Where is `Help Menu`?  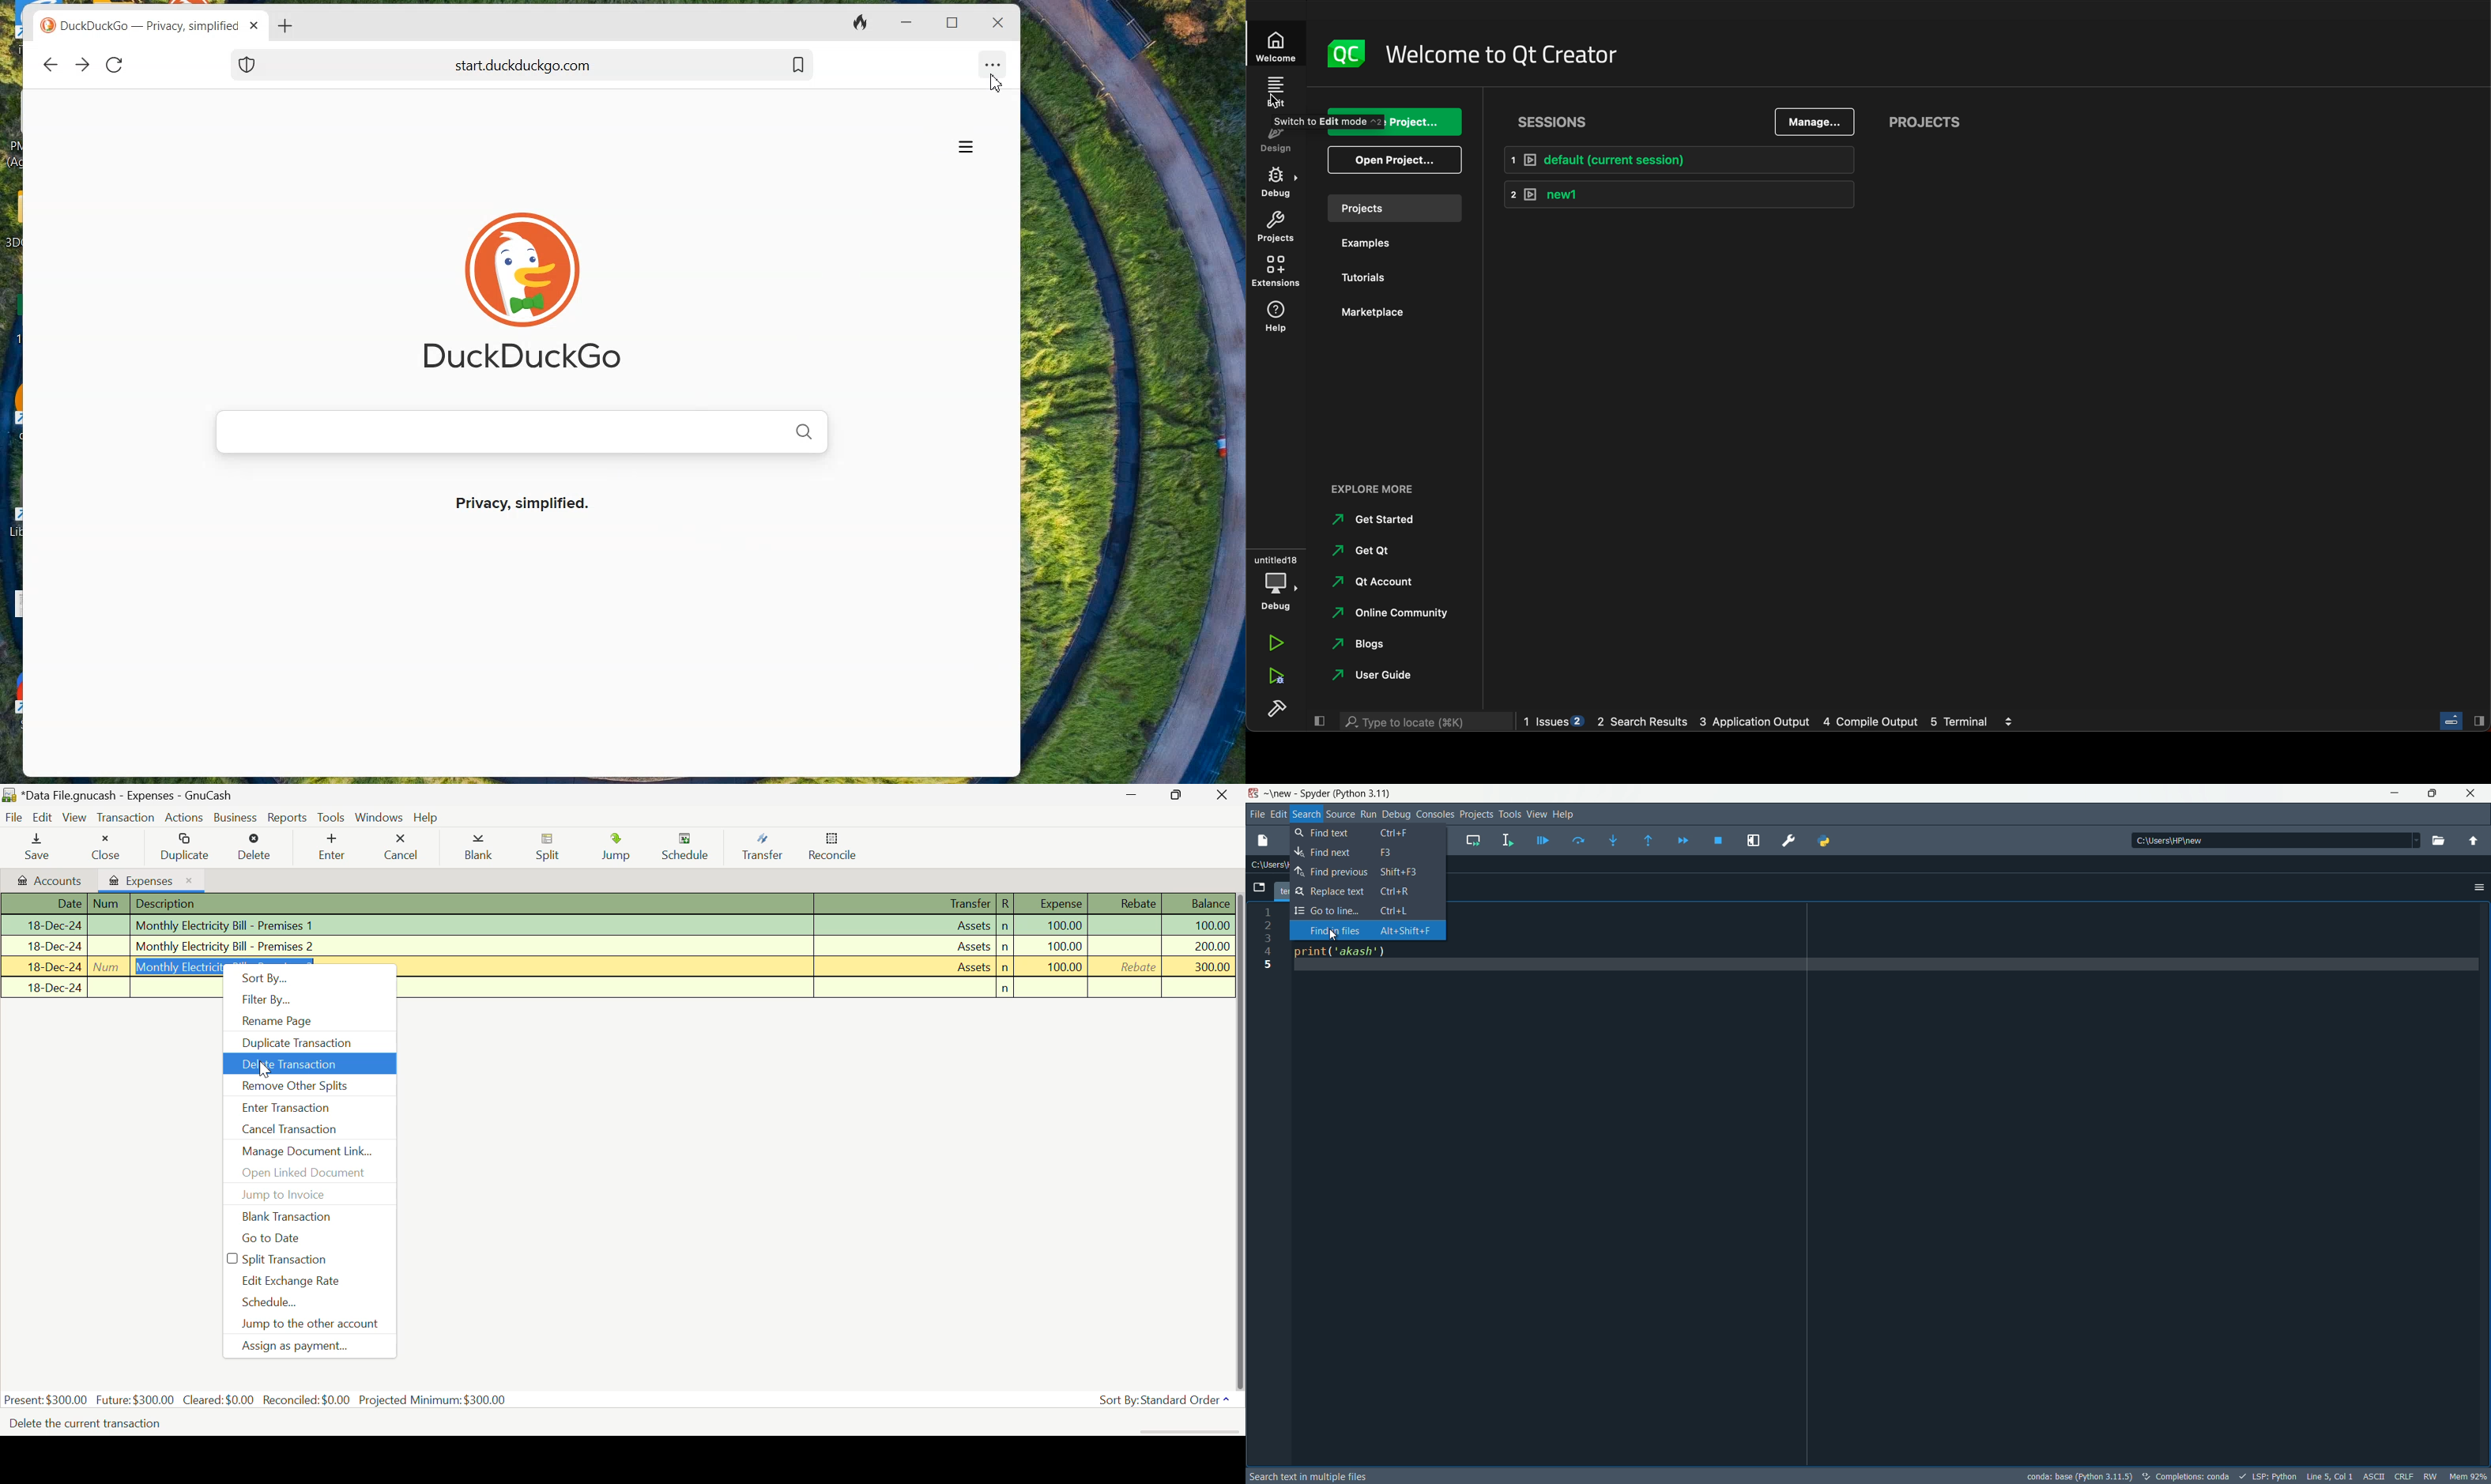 Help Menu is located at coordinates (1563, 814).